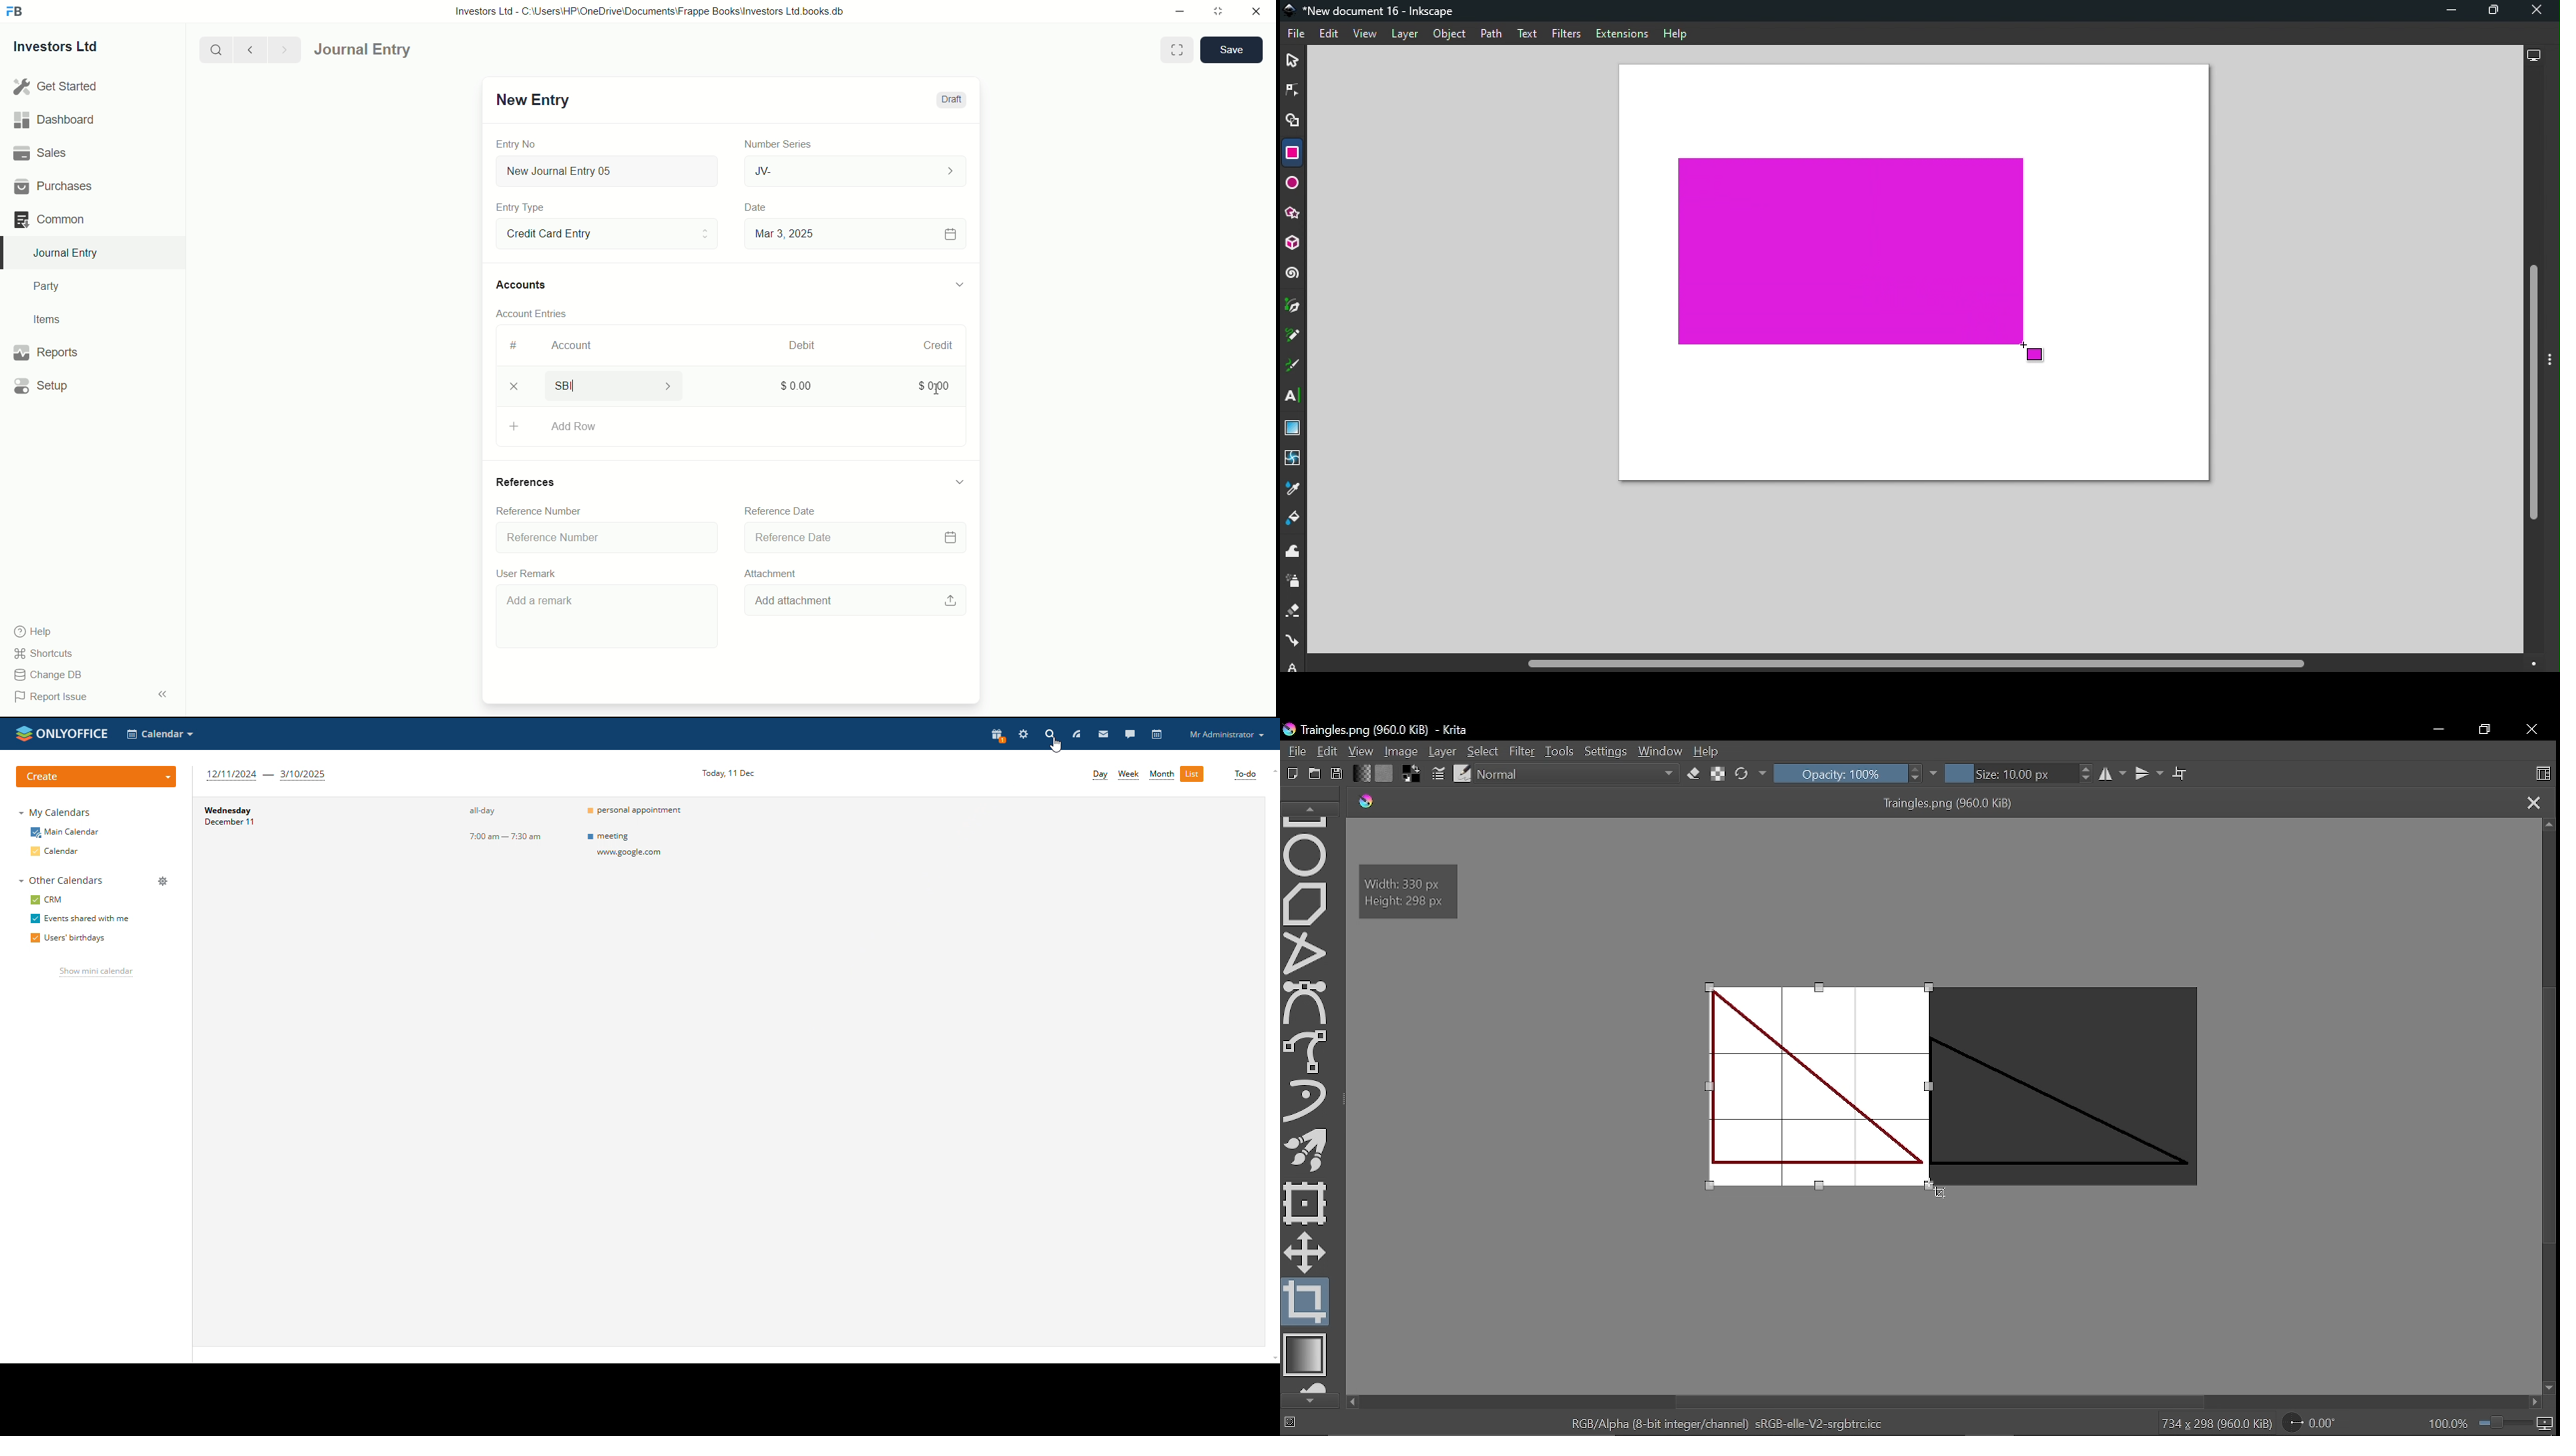 The height and width of the screenshot is (1456, 2576). I want to click on Fill gradient, so click(1362, 773).